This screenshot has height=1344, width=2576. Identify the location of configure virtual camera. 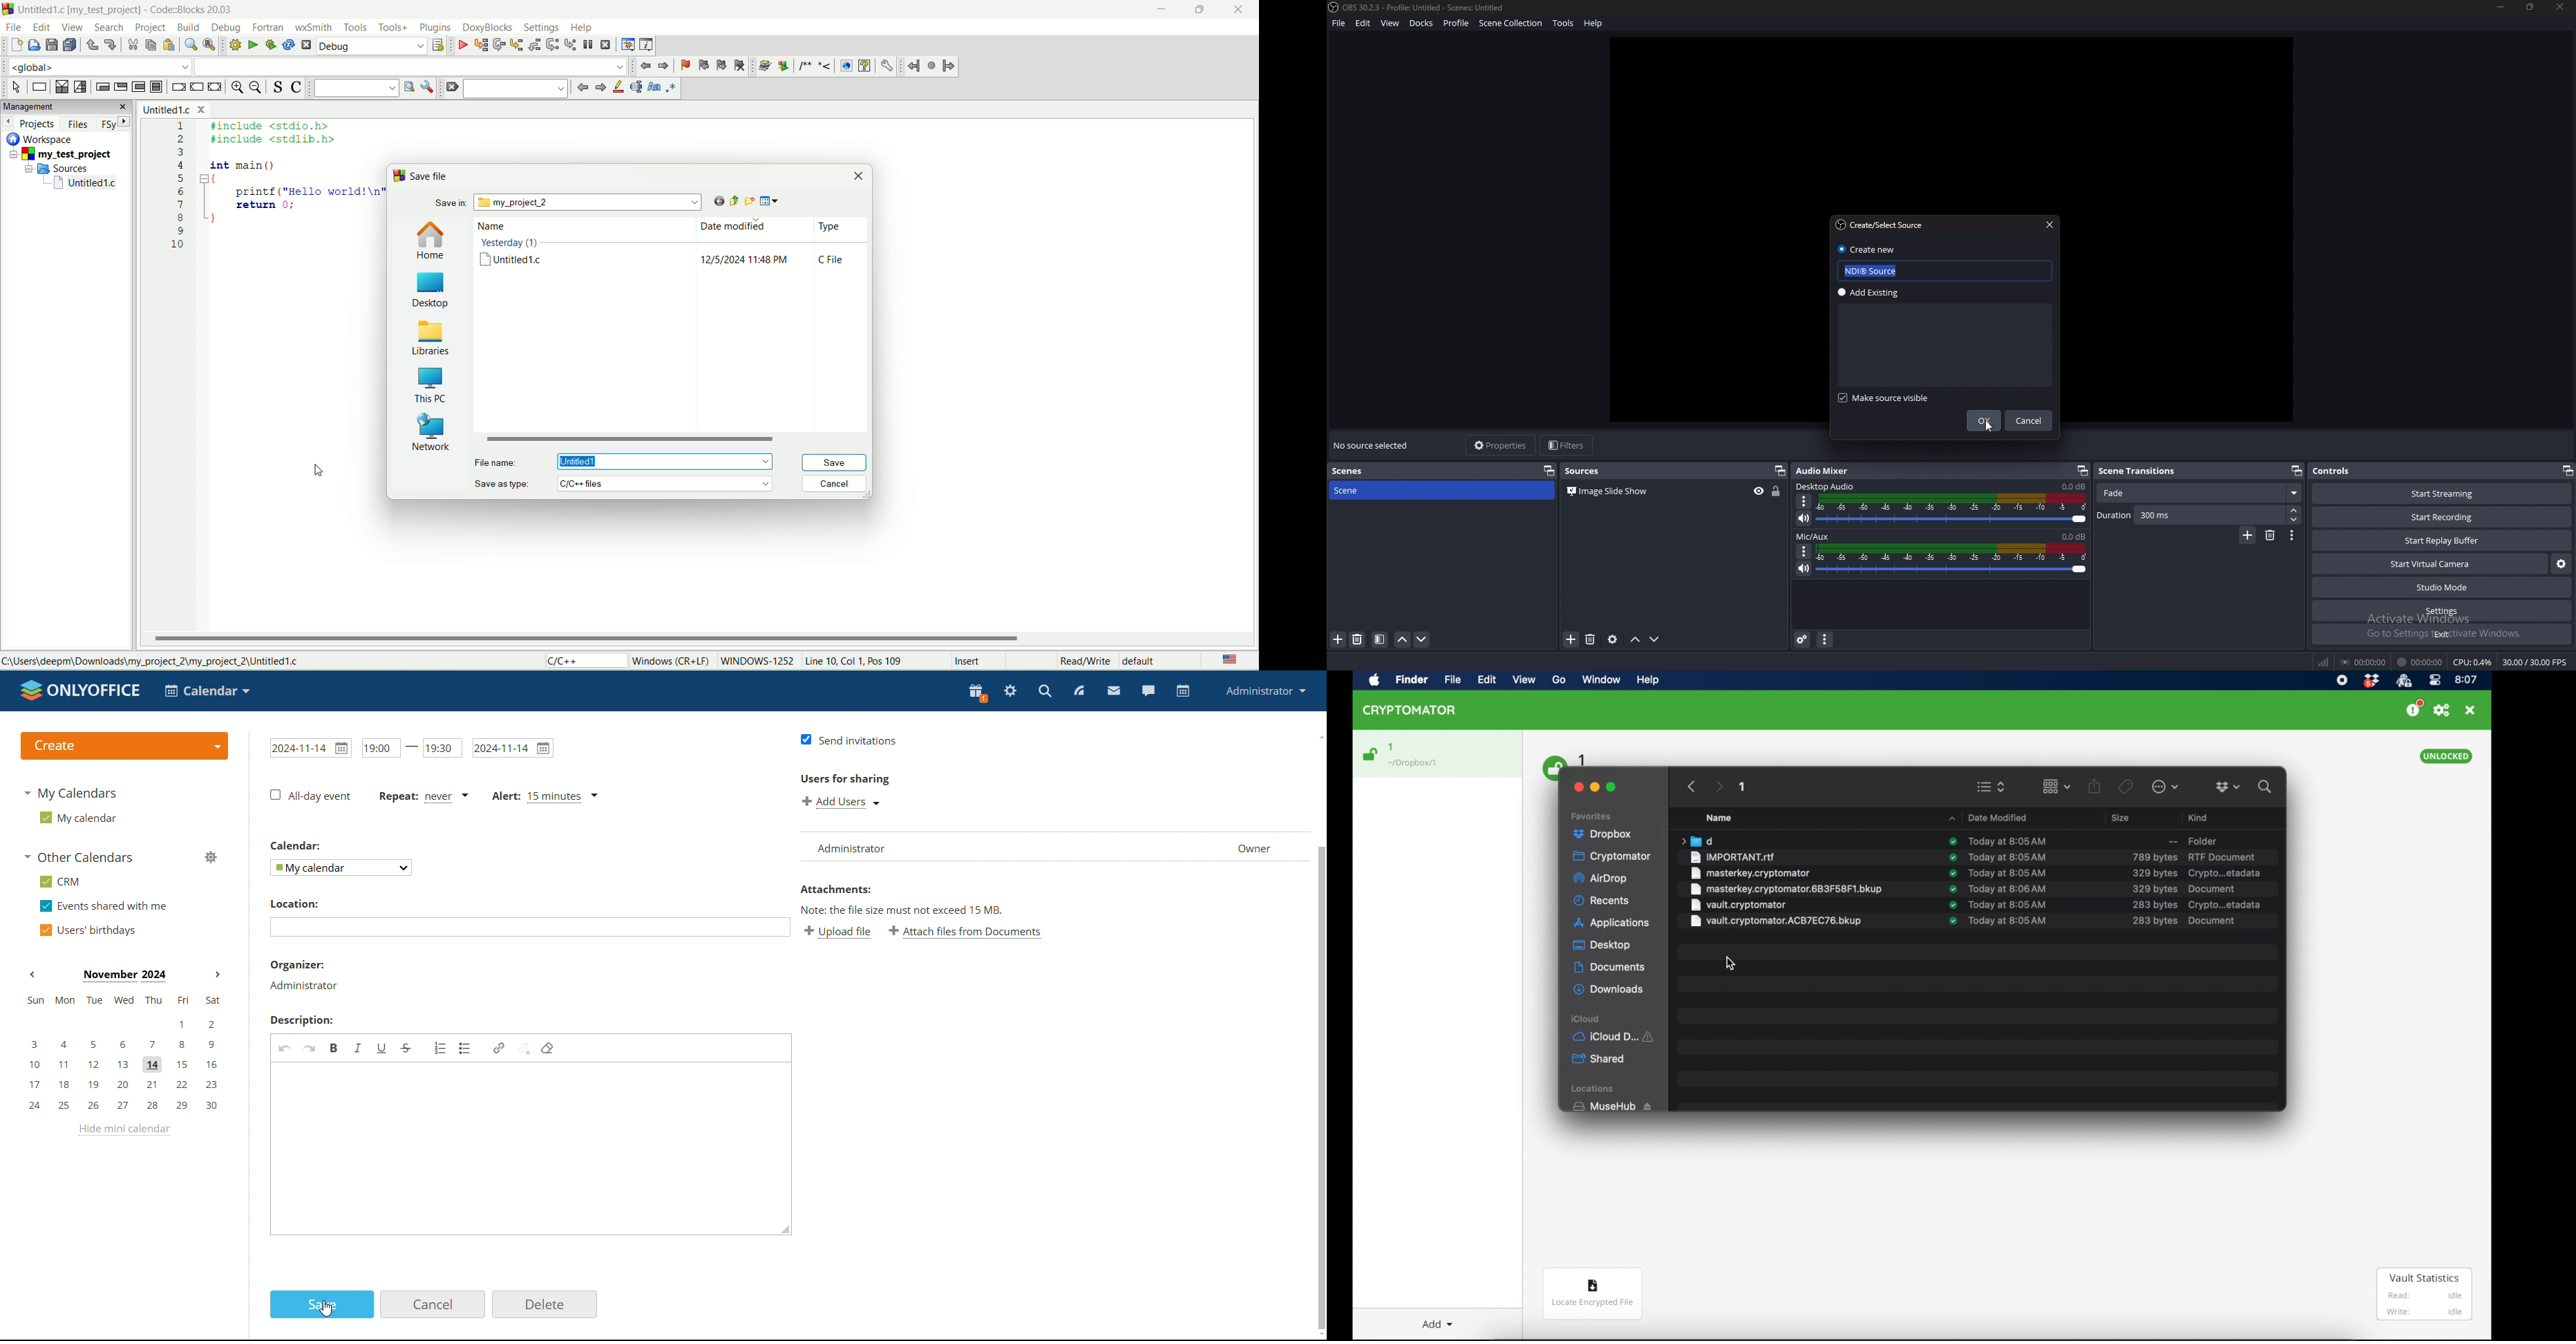
(2561, 564).